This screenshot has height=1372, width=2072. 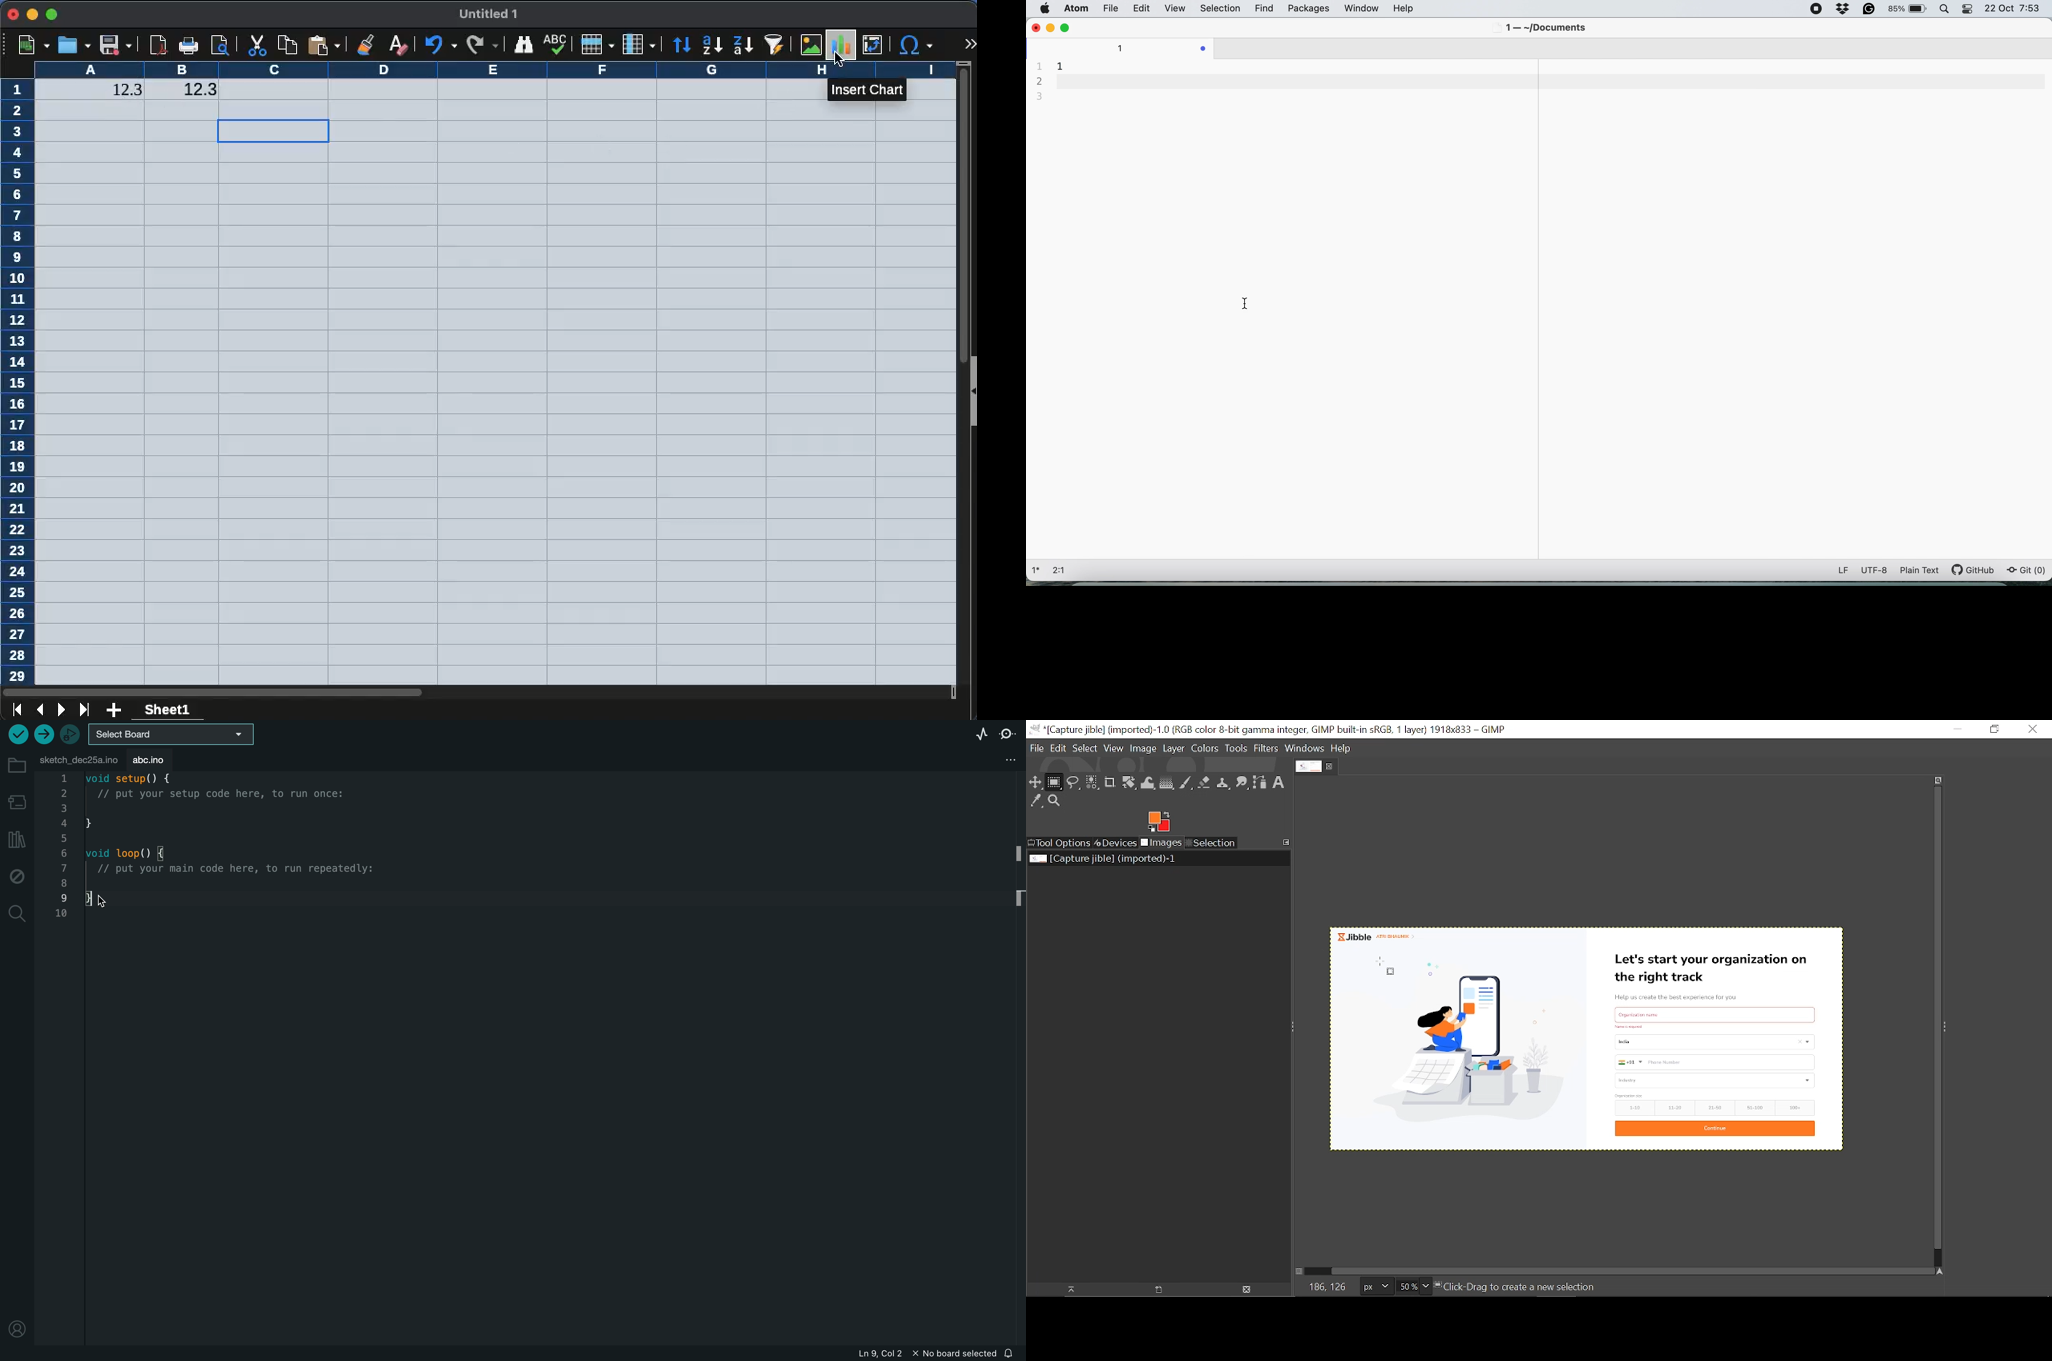 What do you see at coordinates (113, 710) in the screenshot?
I see `add` at bounding box center [113, 710].